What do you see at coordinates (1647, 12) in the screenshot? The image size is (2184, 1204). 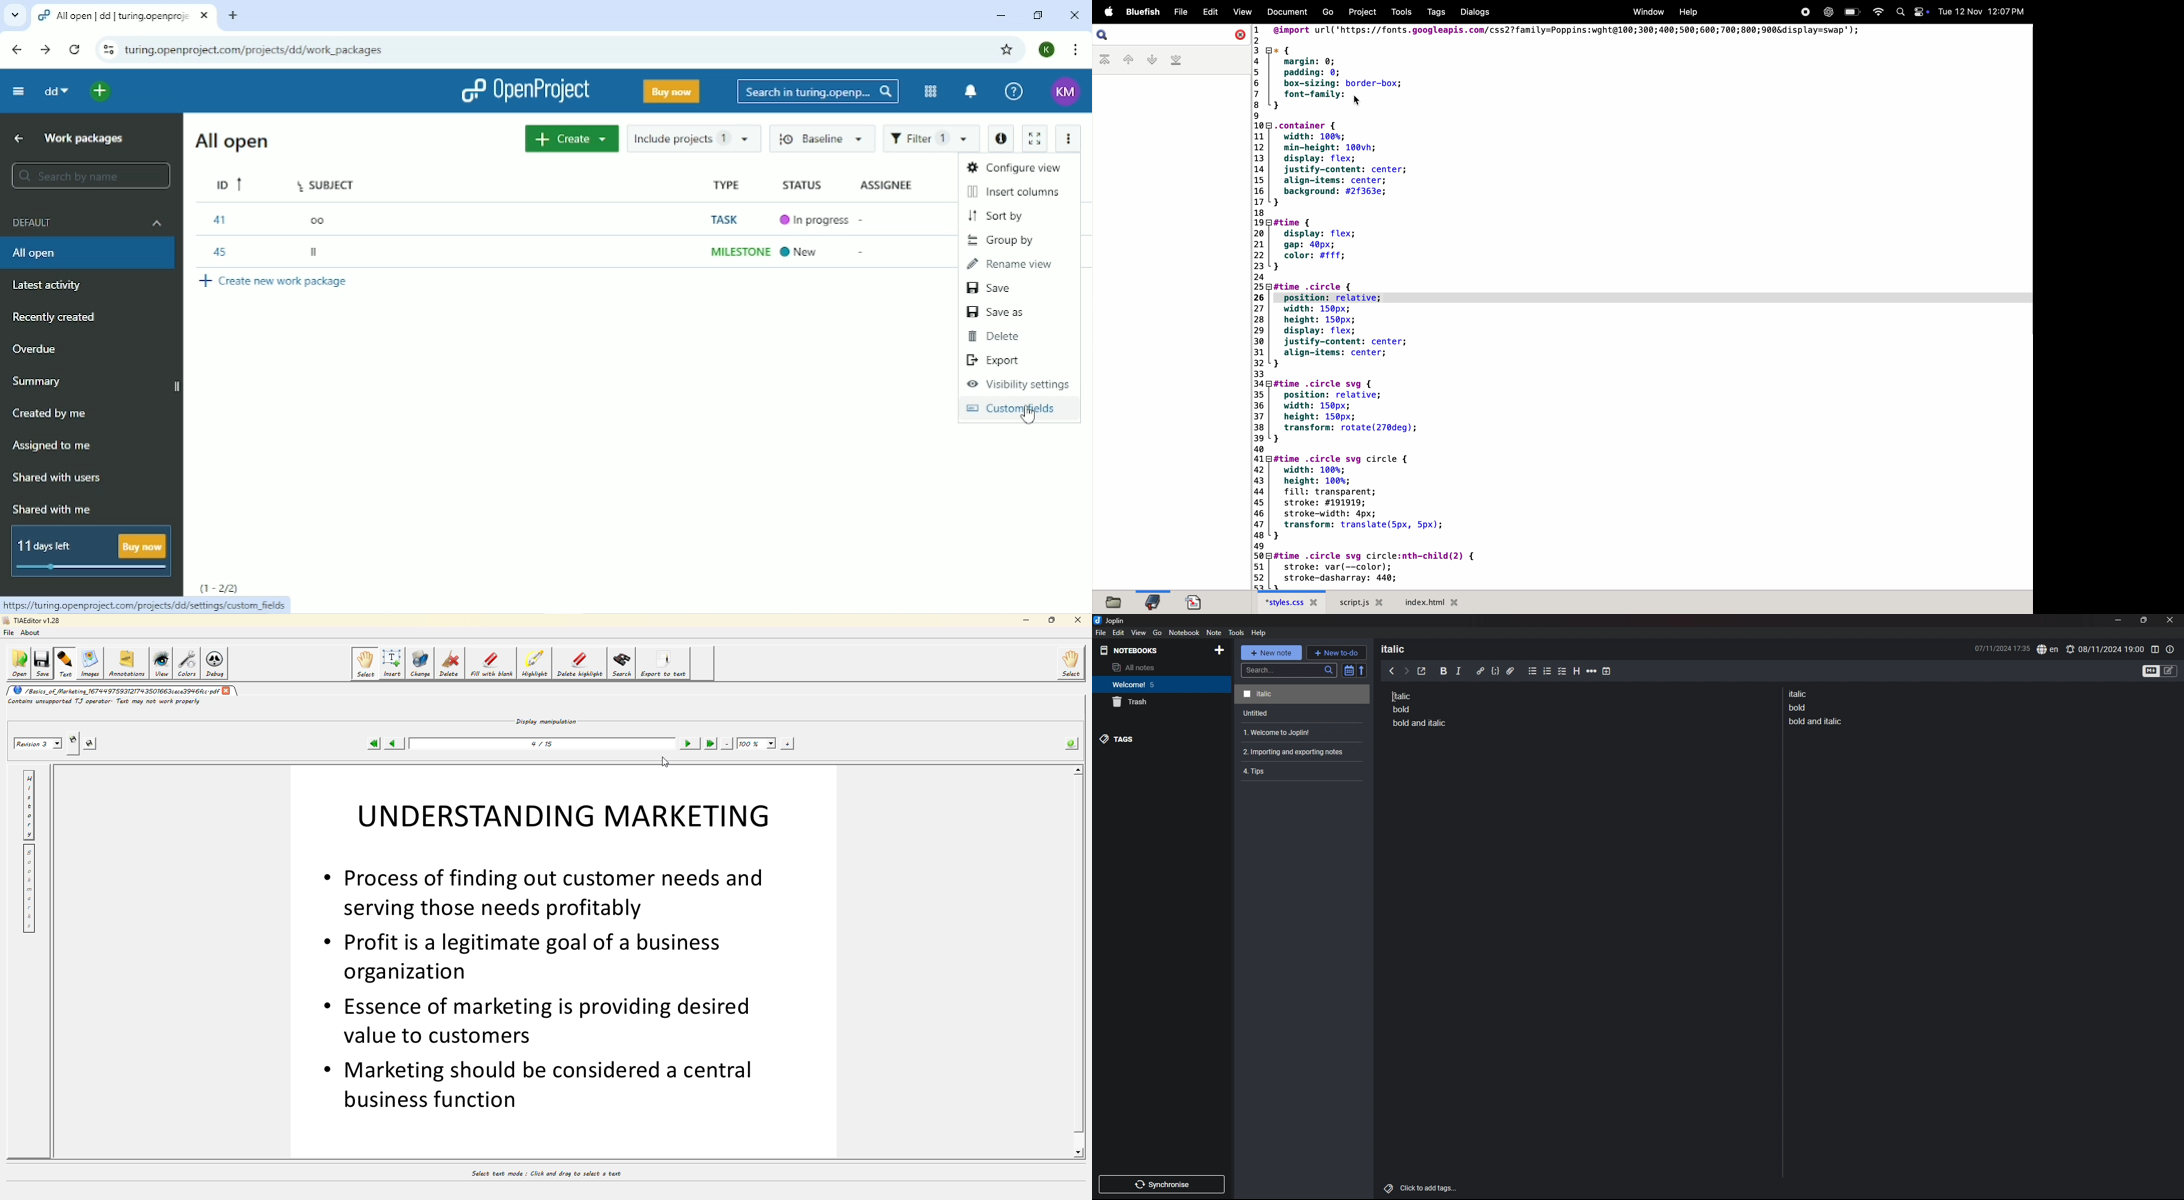 I see `window` at bounding box center [1647, 12].